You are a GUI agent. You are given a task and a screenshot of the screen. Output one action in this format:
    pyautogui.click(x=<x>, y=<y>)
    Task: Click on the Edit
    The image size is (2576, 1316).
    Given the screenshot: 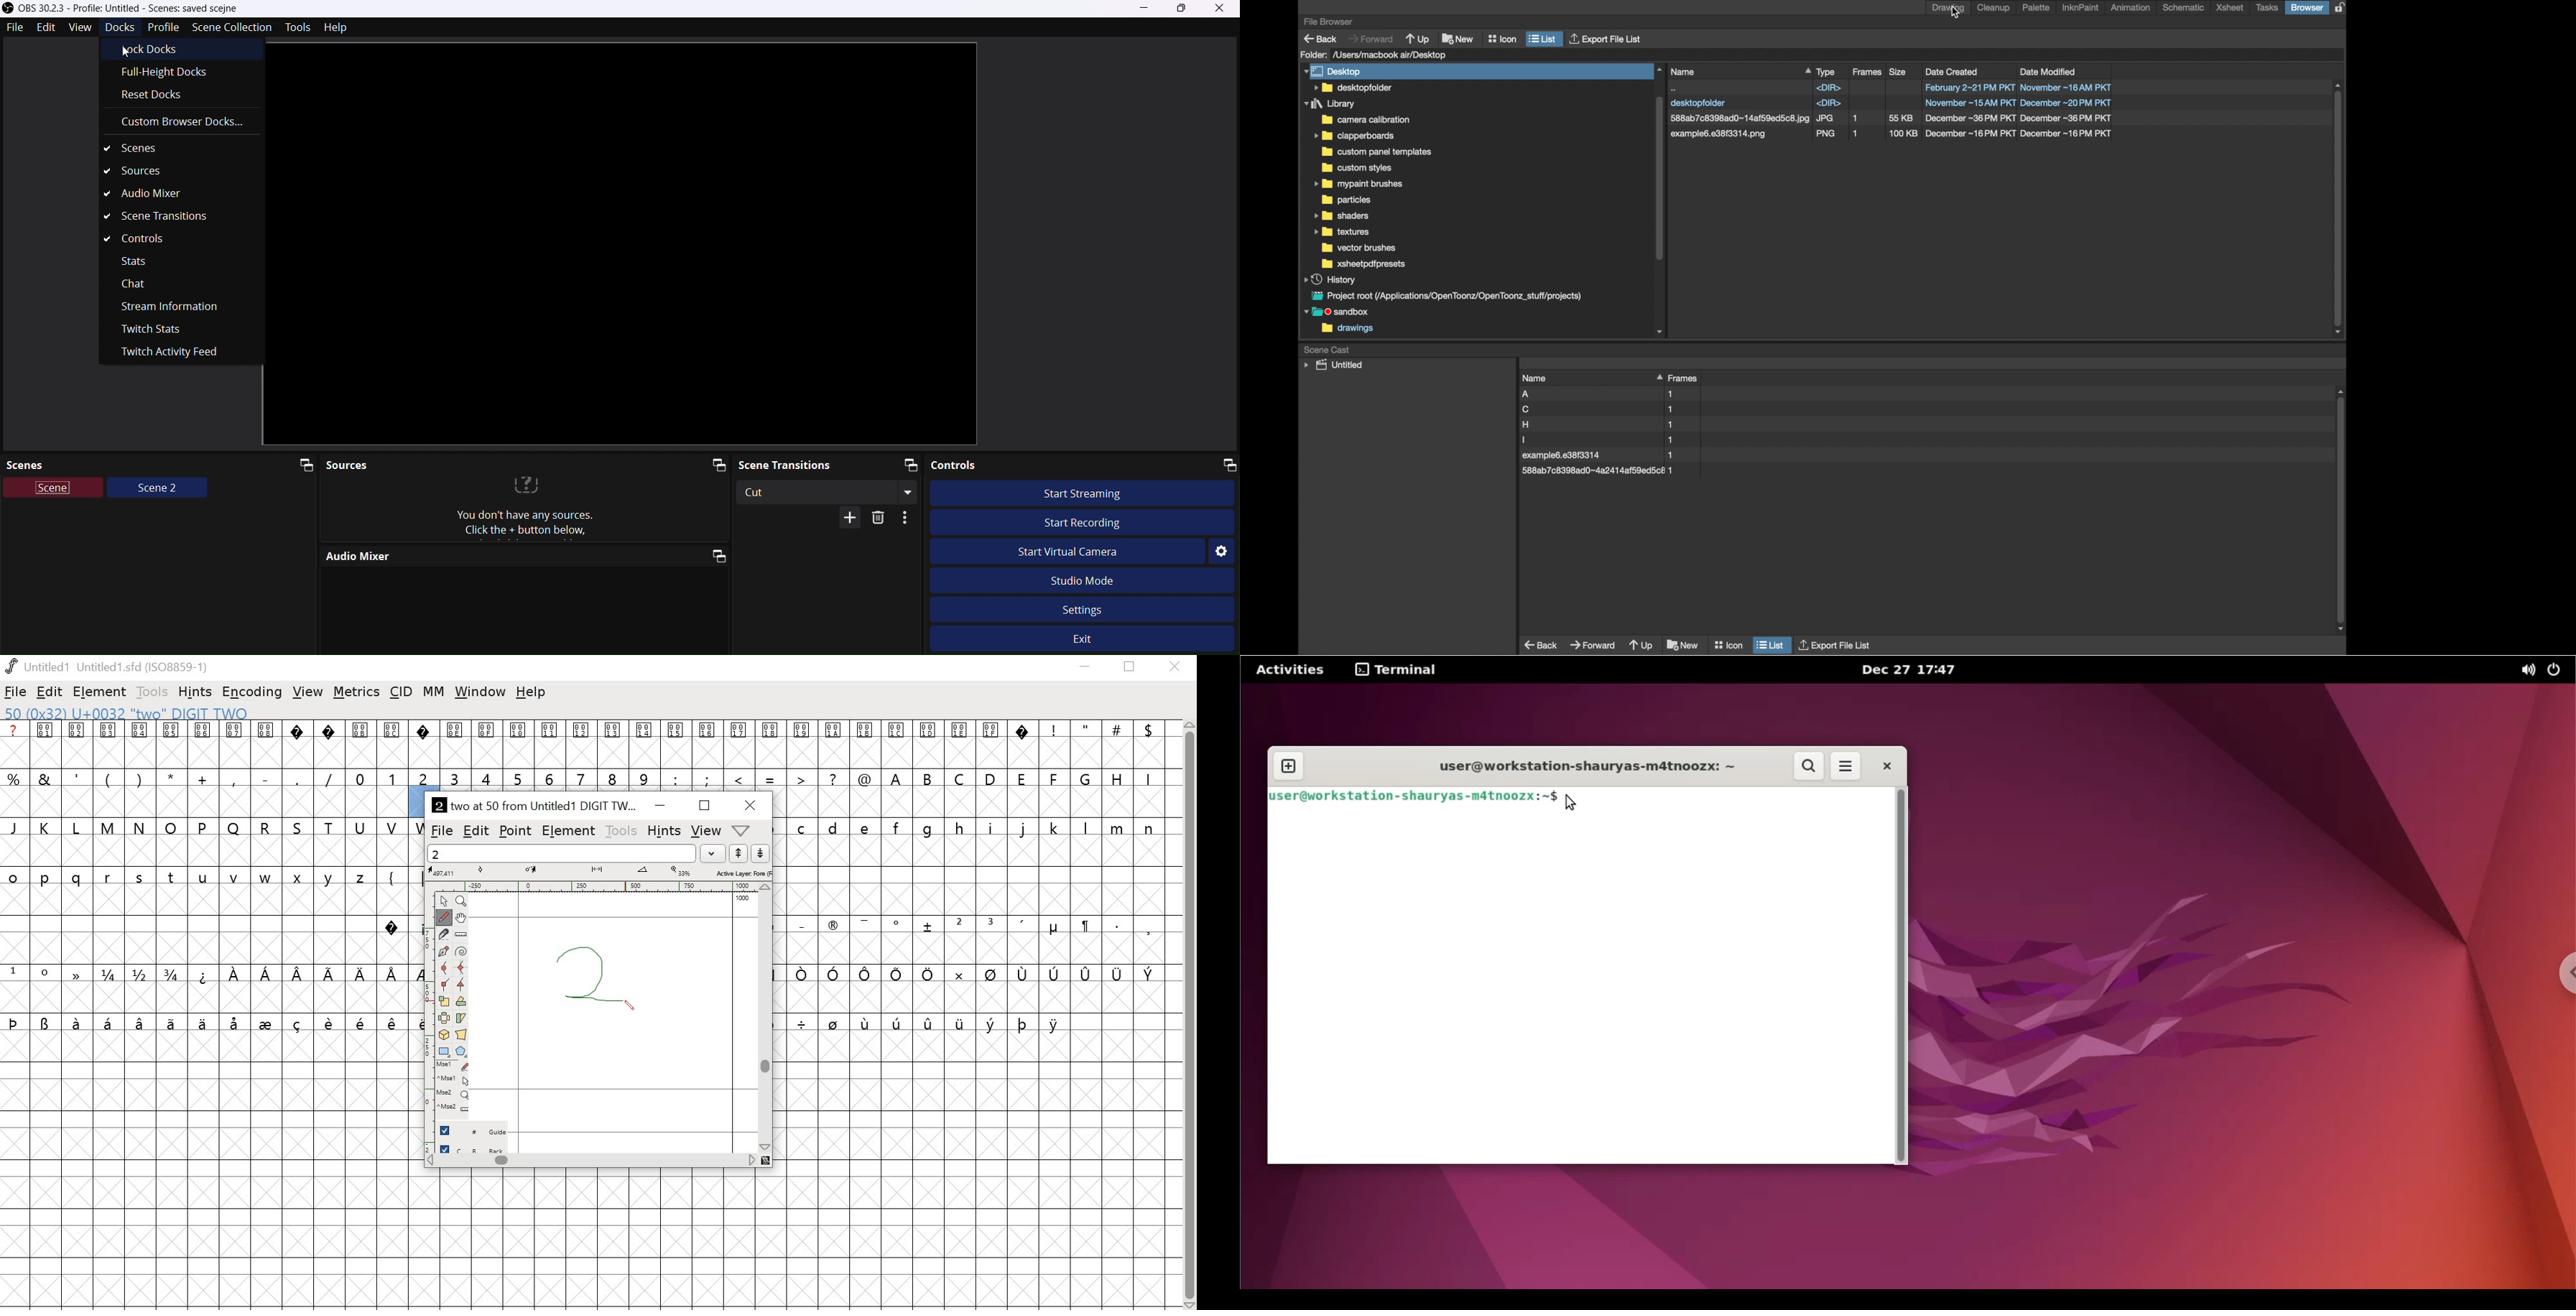 What is the action you would take?
    pyautogui.click(x=47, y=28)
    